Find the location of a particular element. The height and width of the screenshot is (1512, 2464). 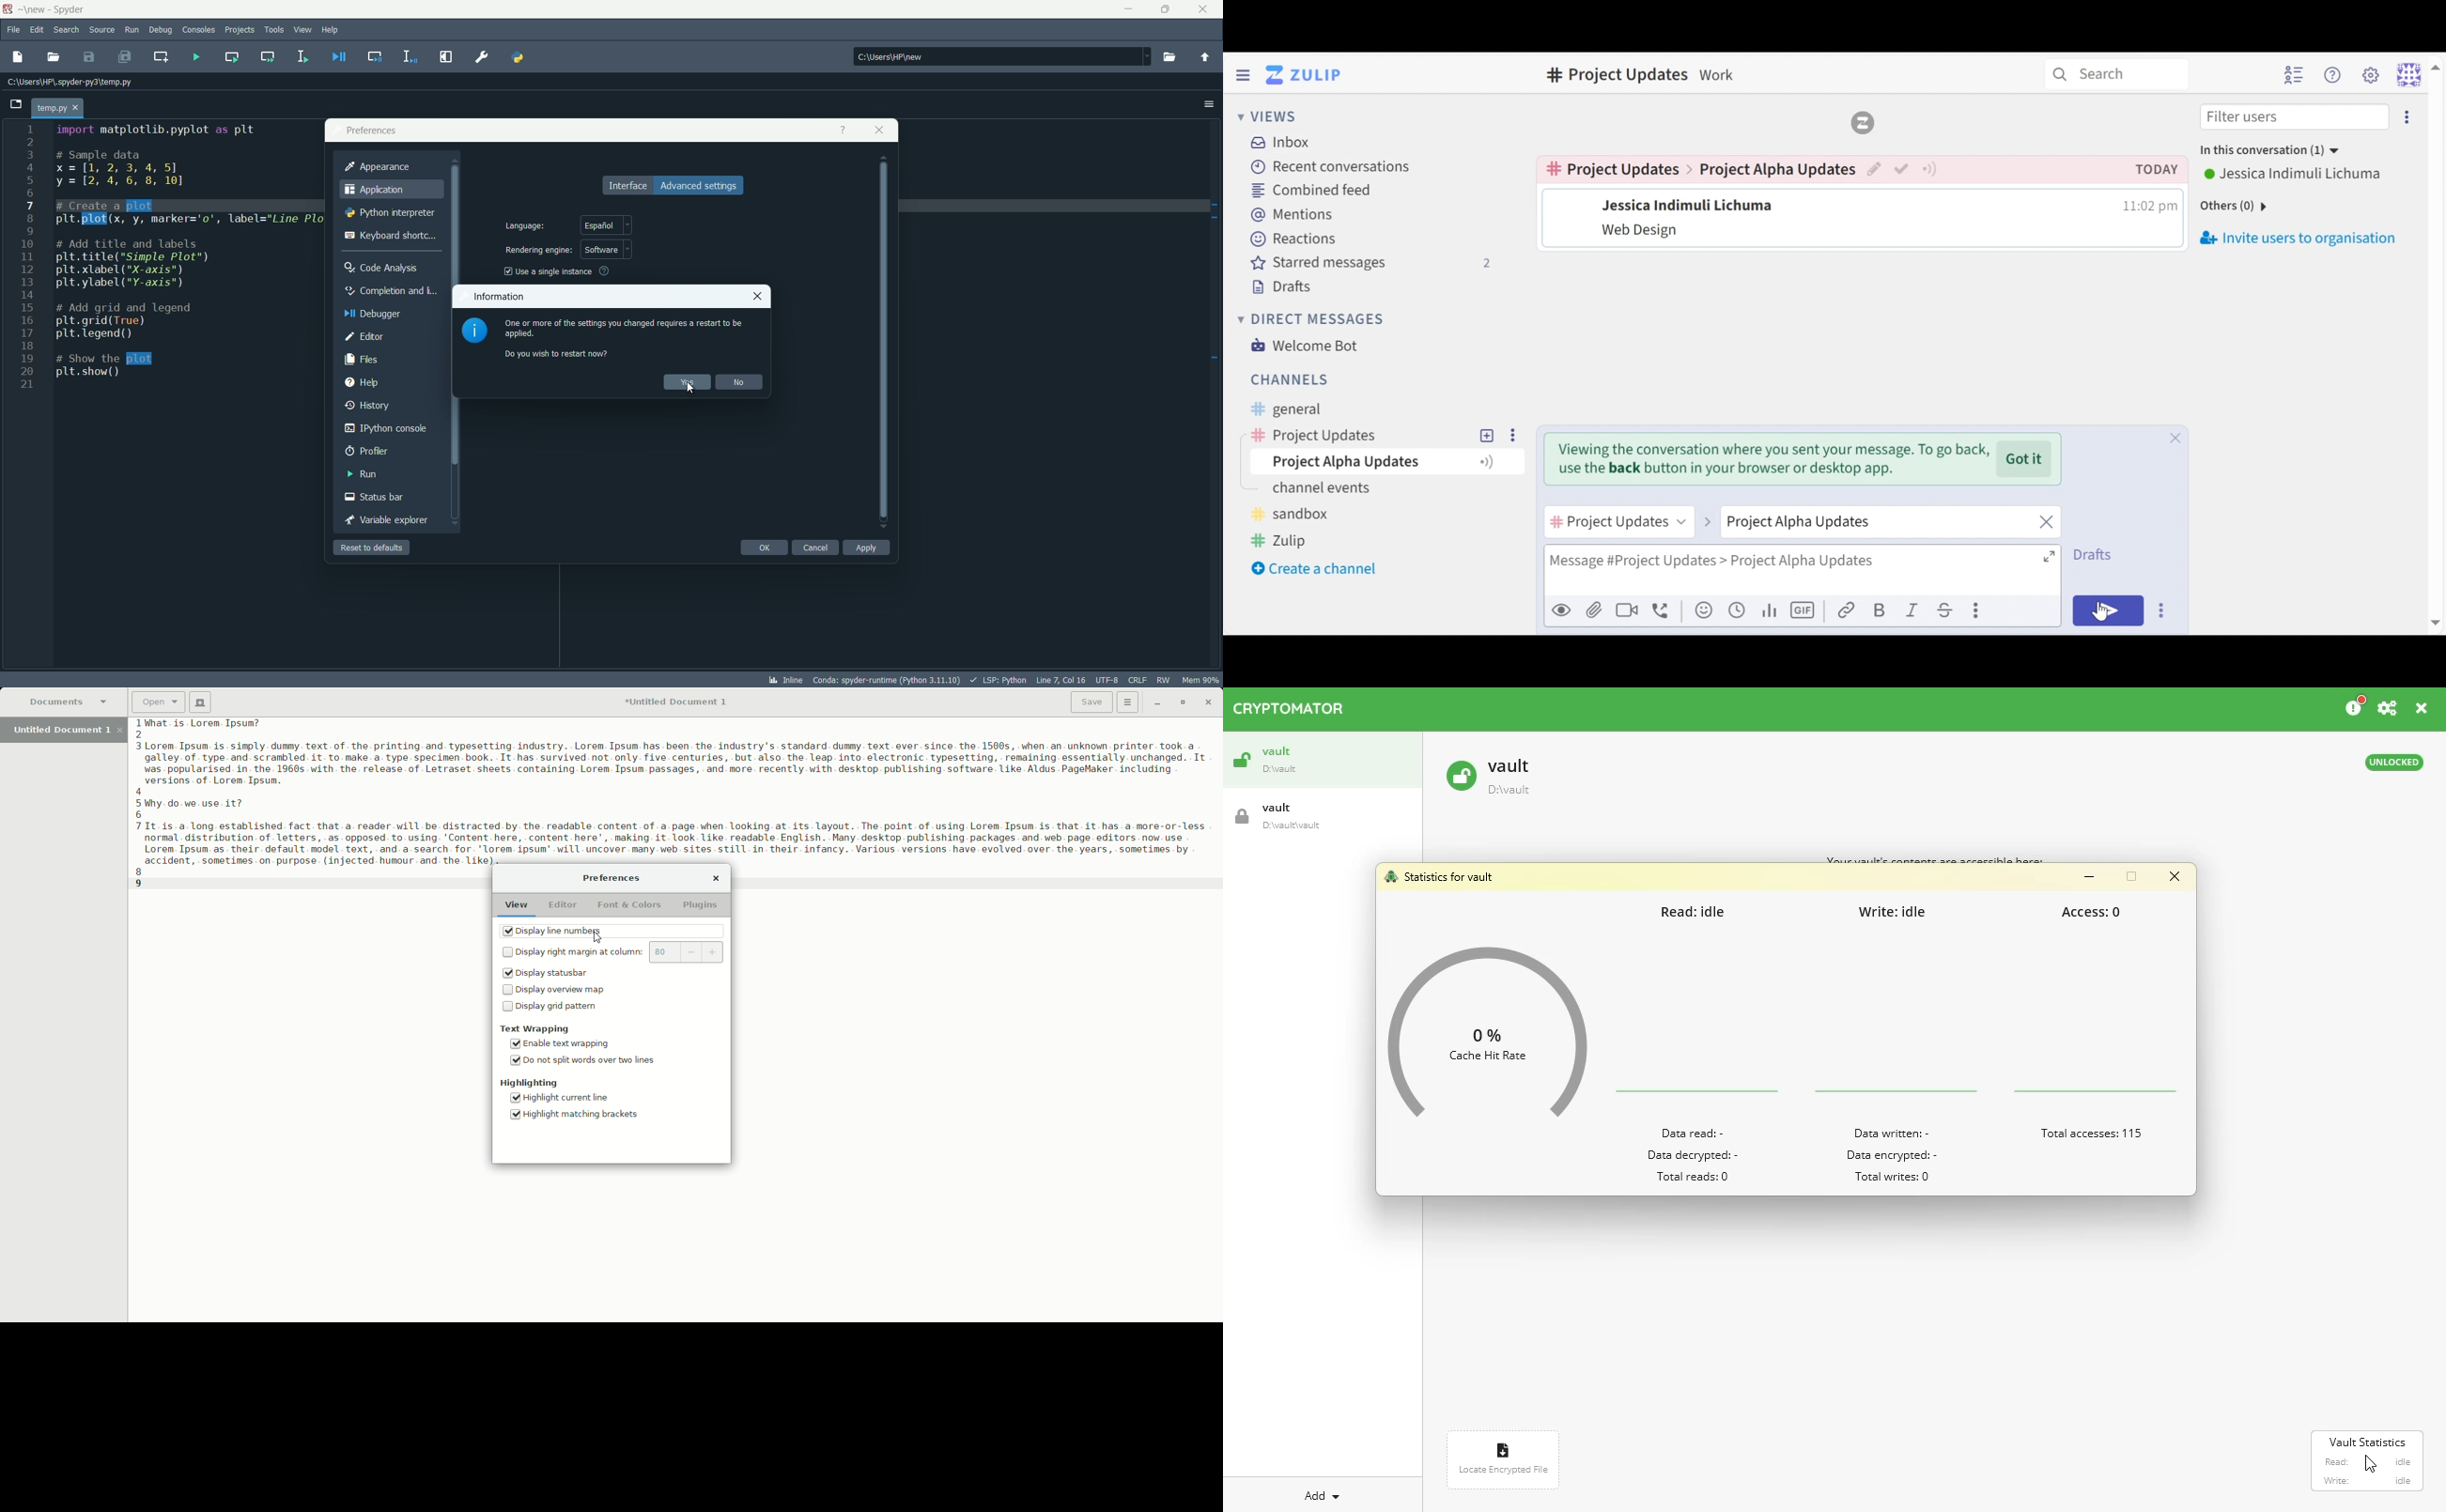

Add global time is located at coordinates (1737, 610).